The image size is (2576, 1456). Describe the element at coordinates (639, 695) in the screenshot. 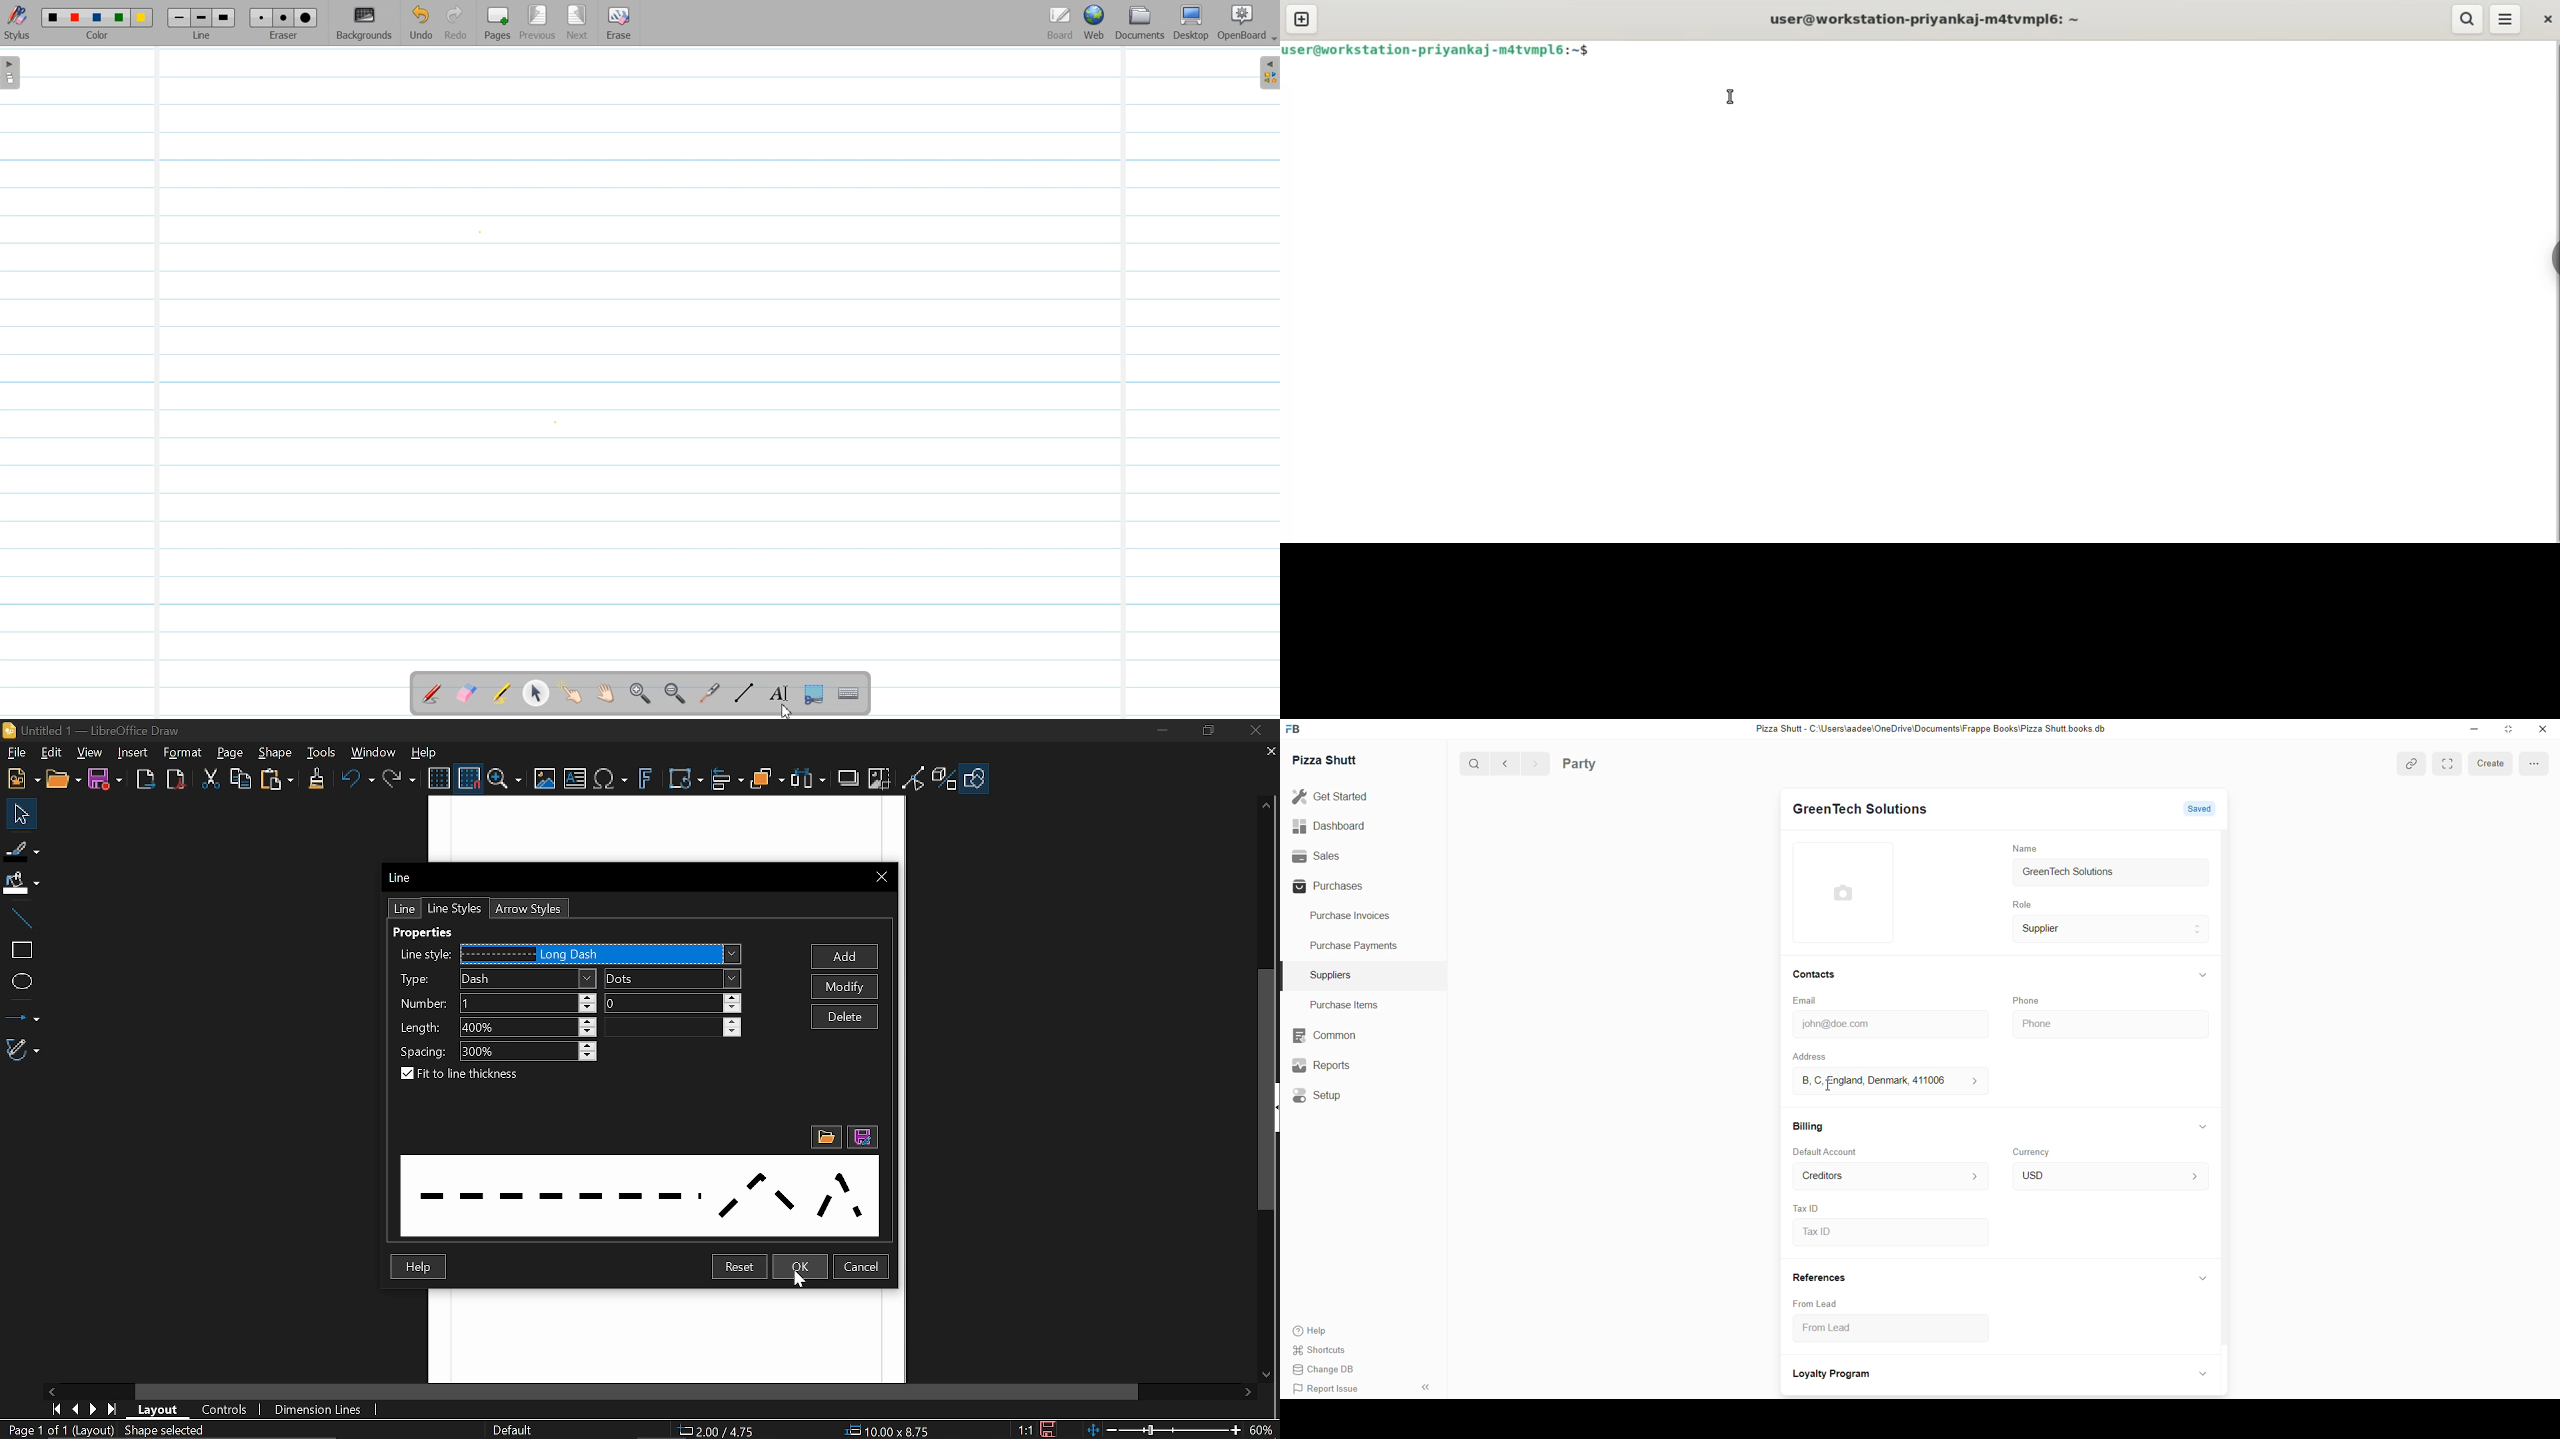

I see `Zoom In` at that location.